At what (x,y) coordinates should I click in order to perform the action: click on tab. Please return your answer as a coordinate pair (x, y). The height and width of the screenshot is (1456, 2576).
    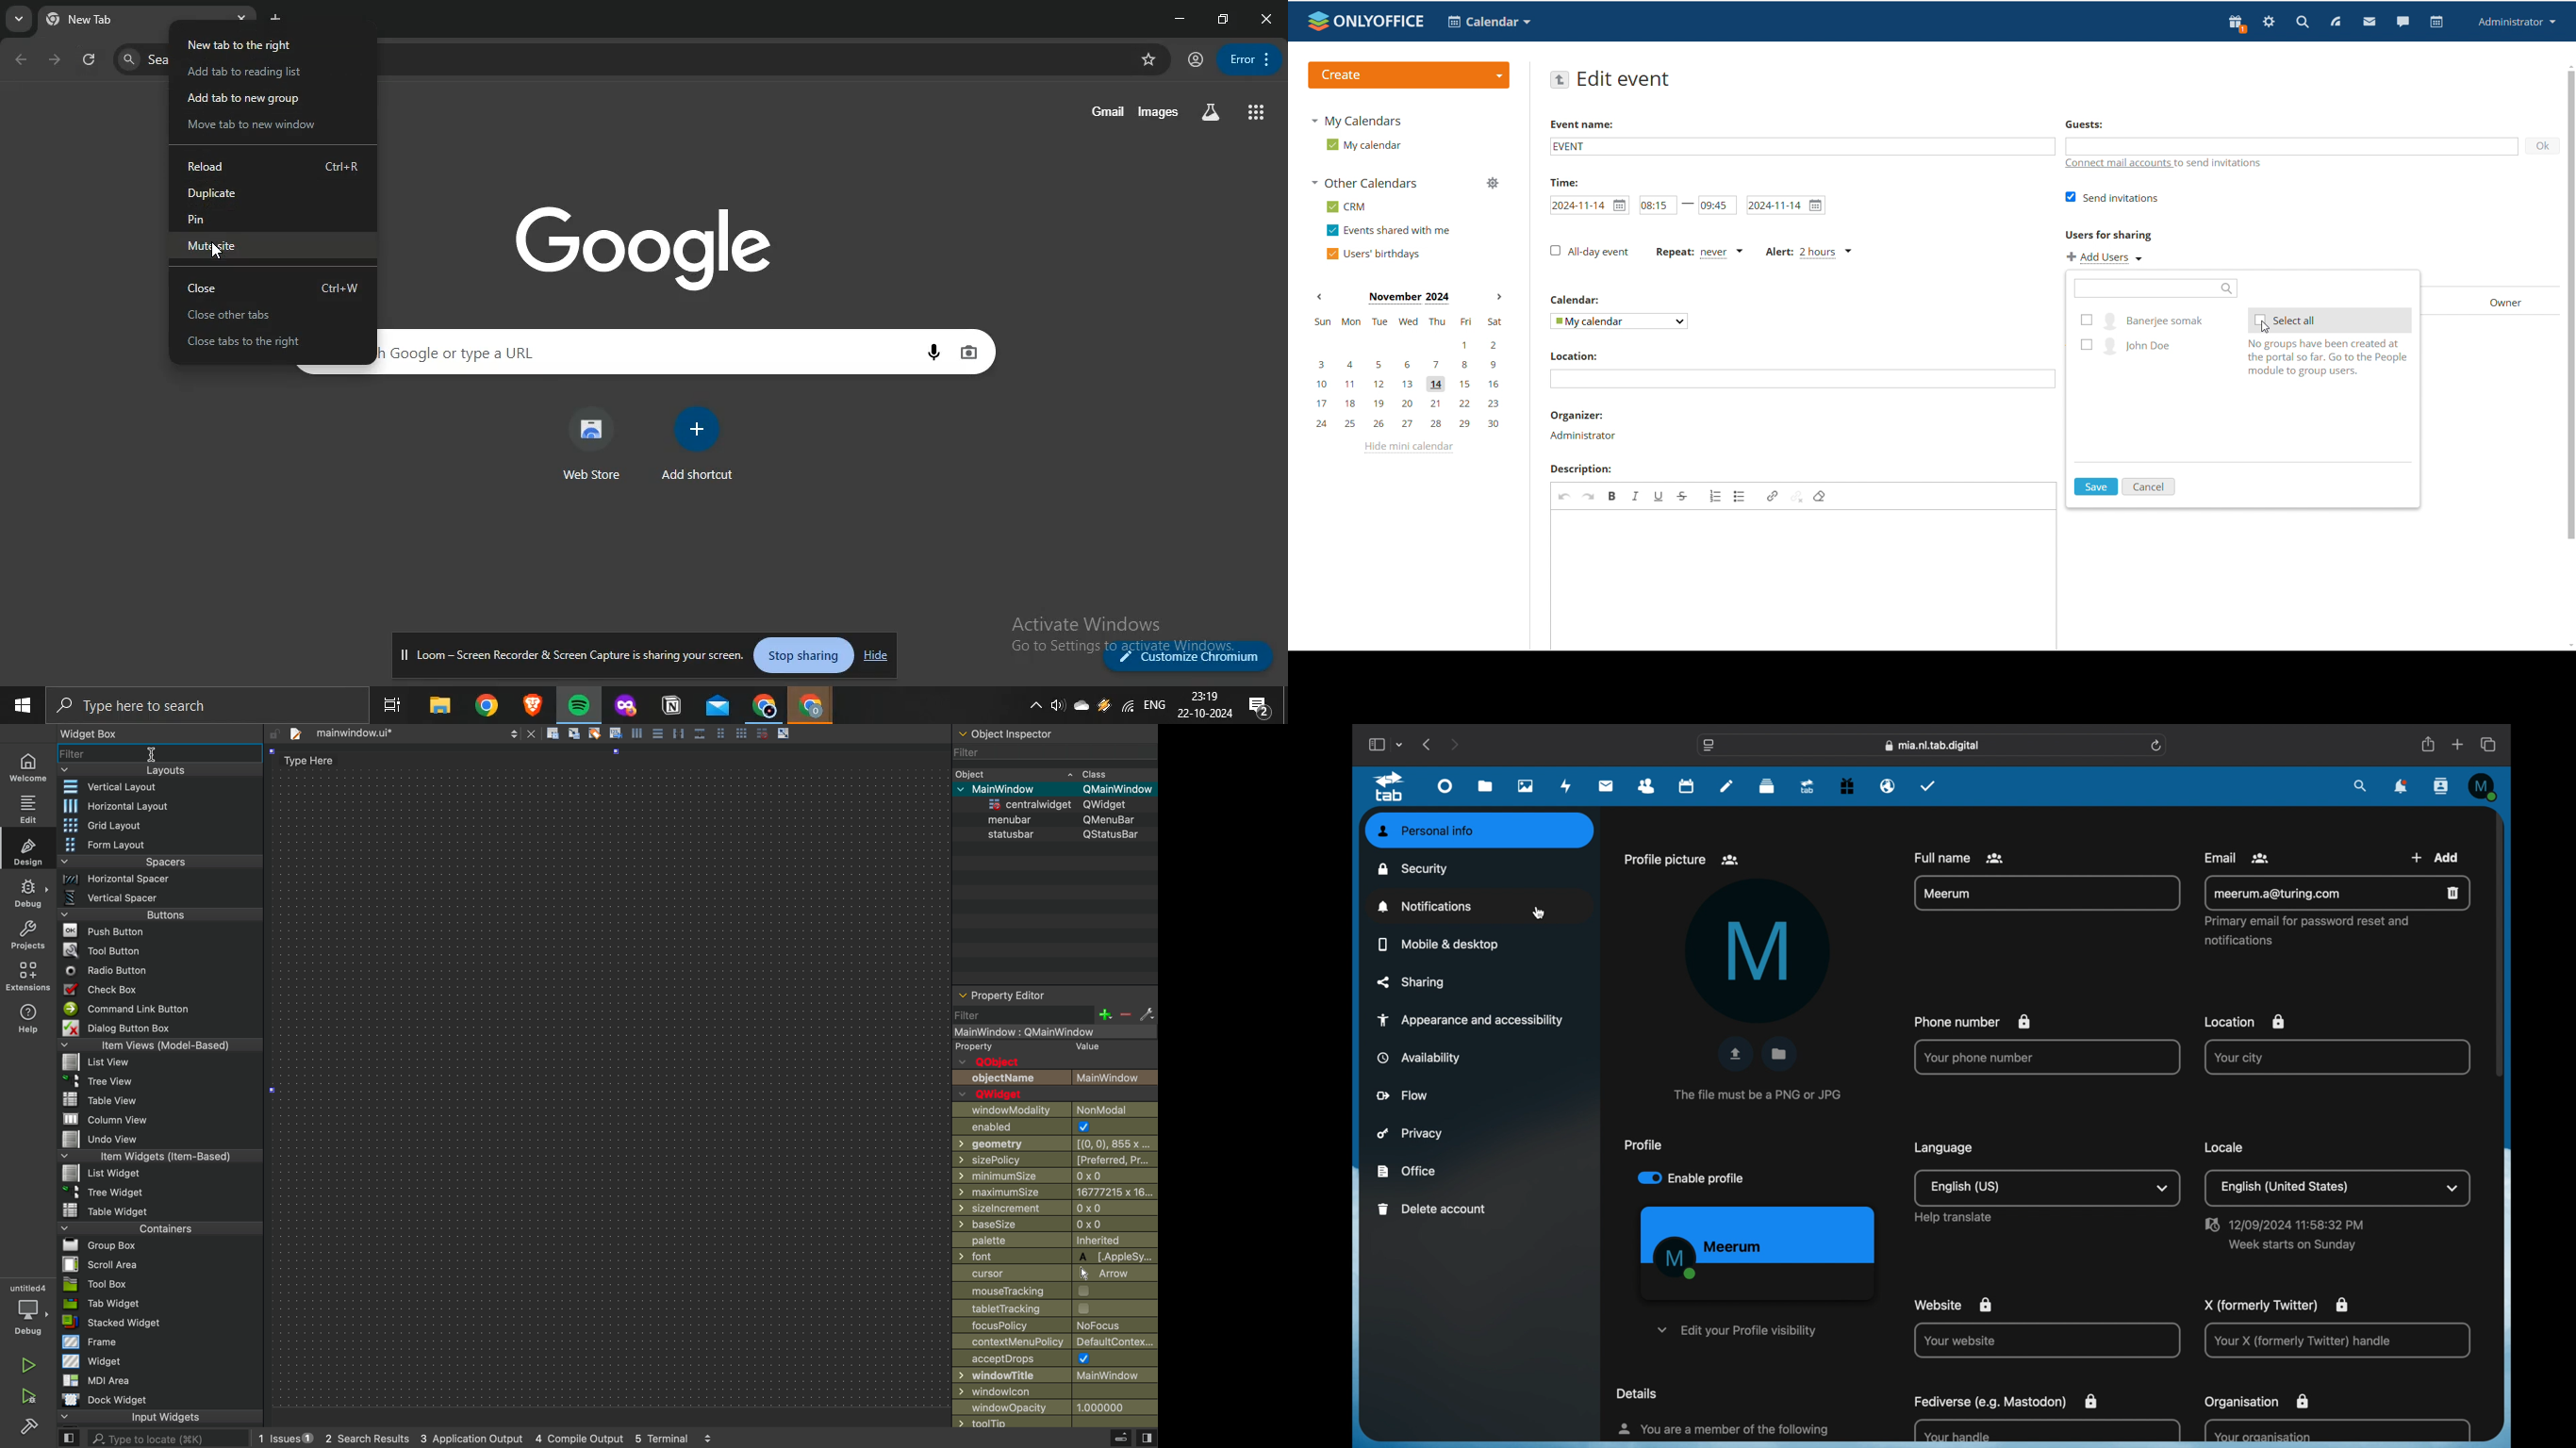
    Looking at the image, I should click on (1390, 787).